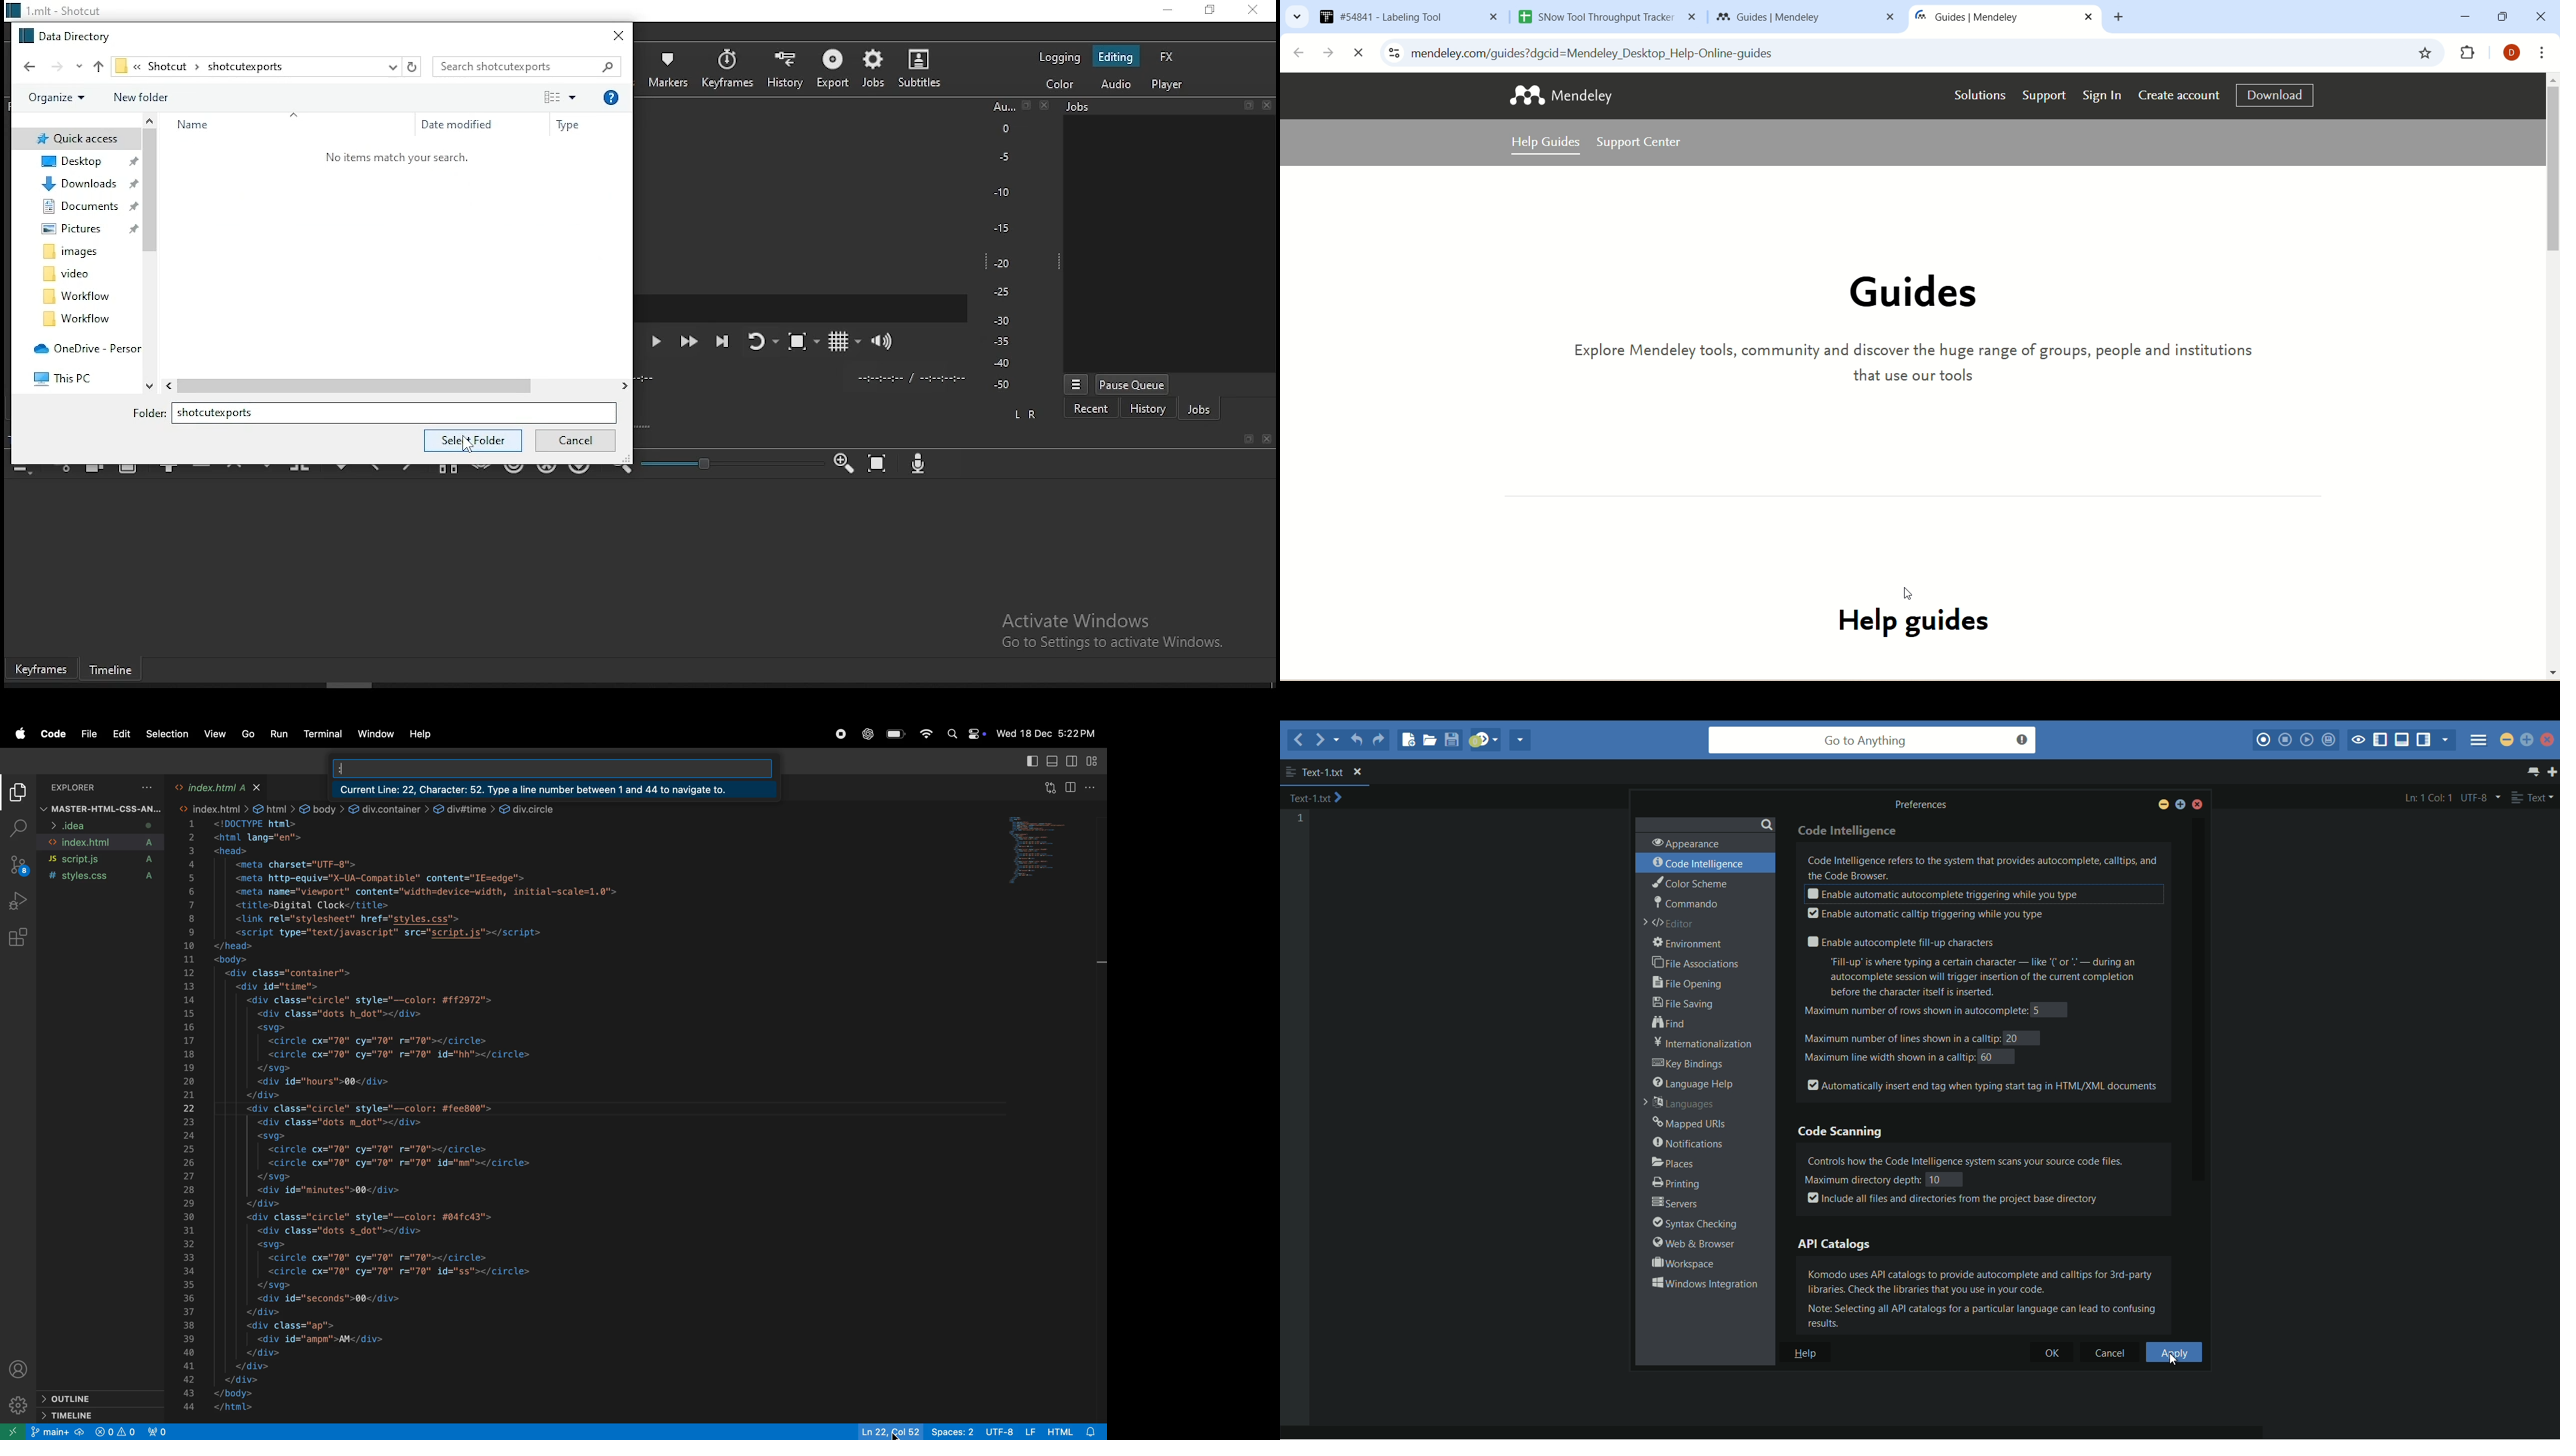 The width and height of the screenshot is (2576, 1456). I want to click on Current line 22 character 52type a number between 1 and 44, so click(552, 790).